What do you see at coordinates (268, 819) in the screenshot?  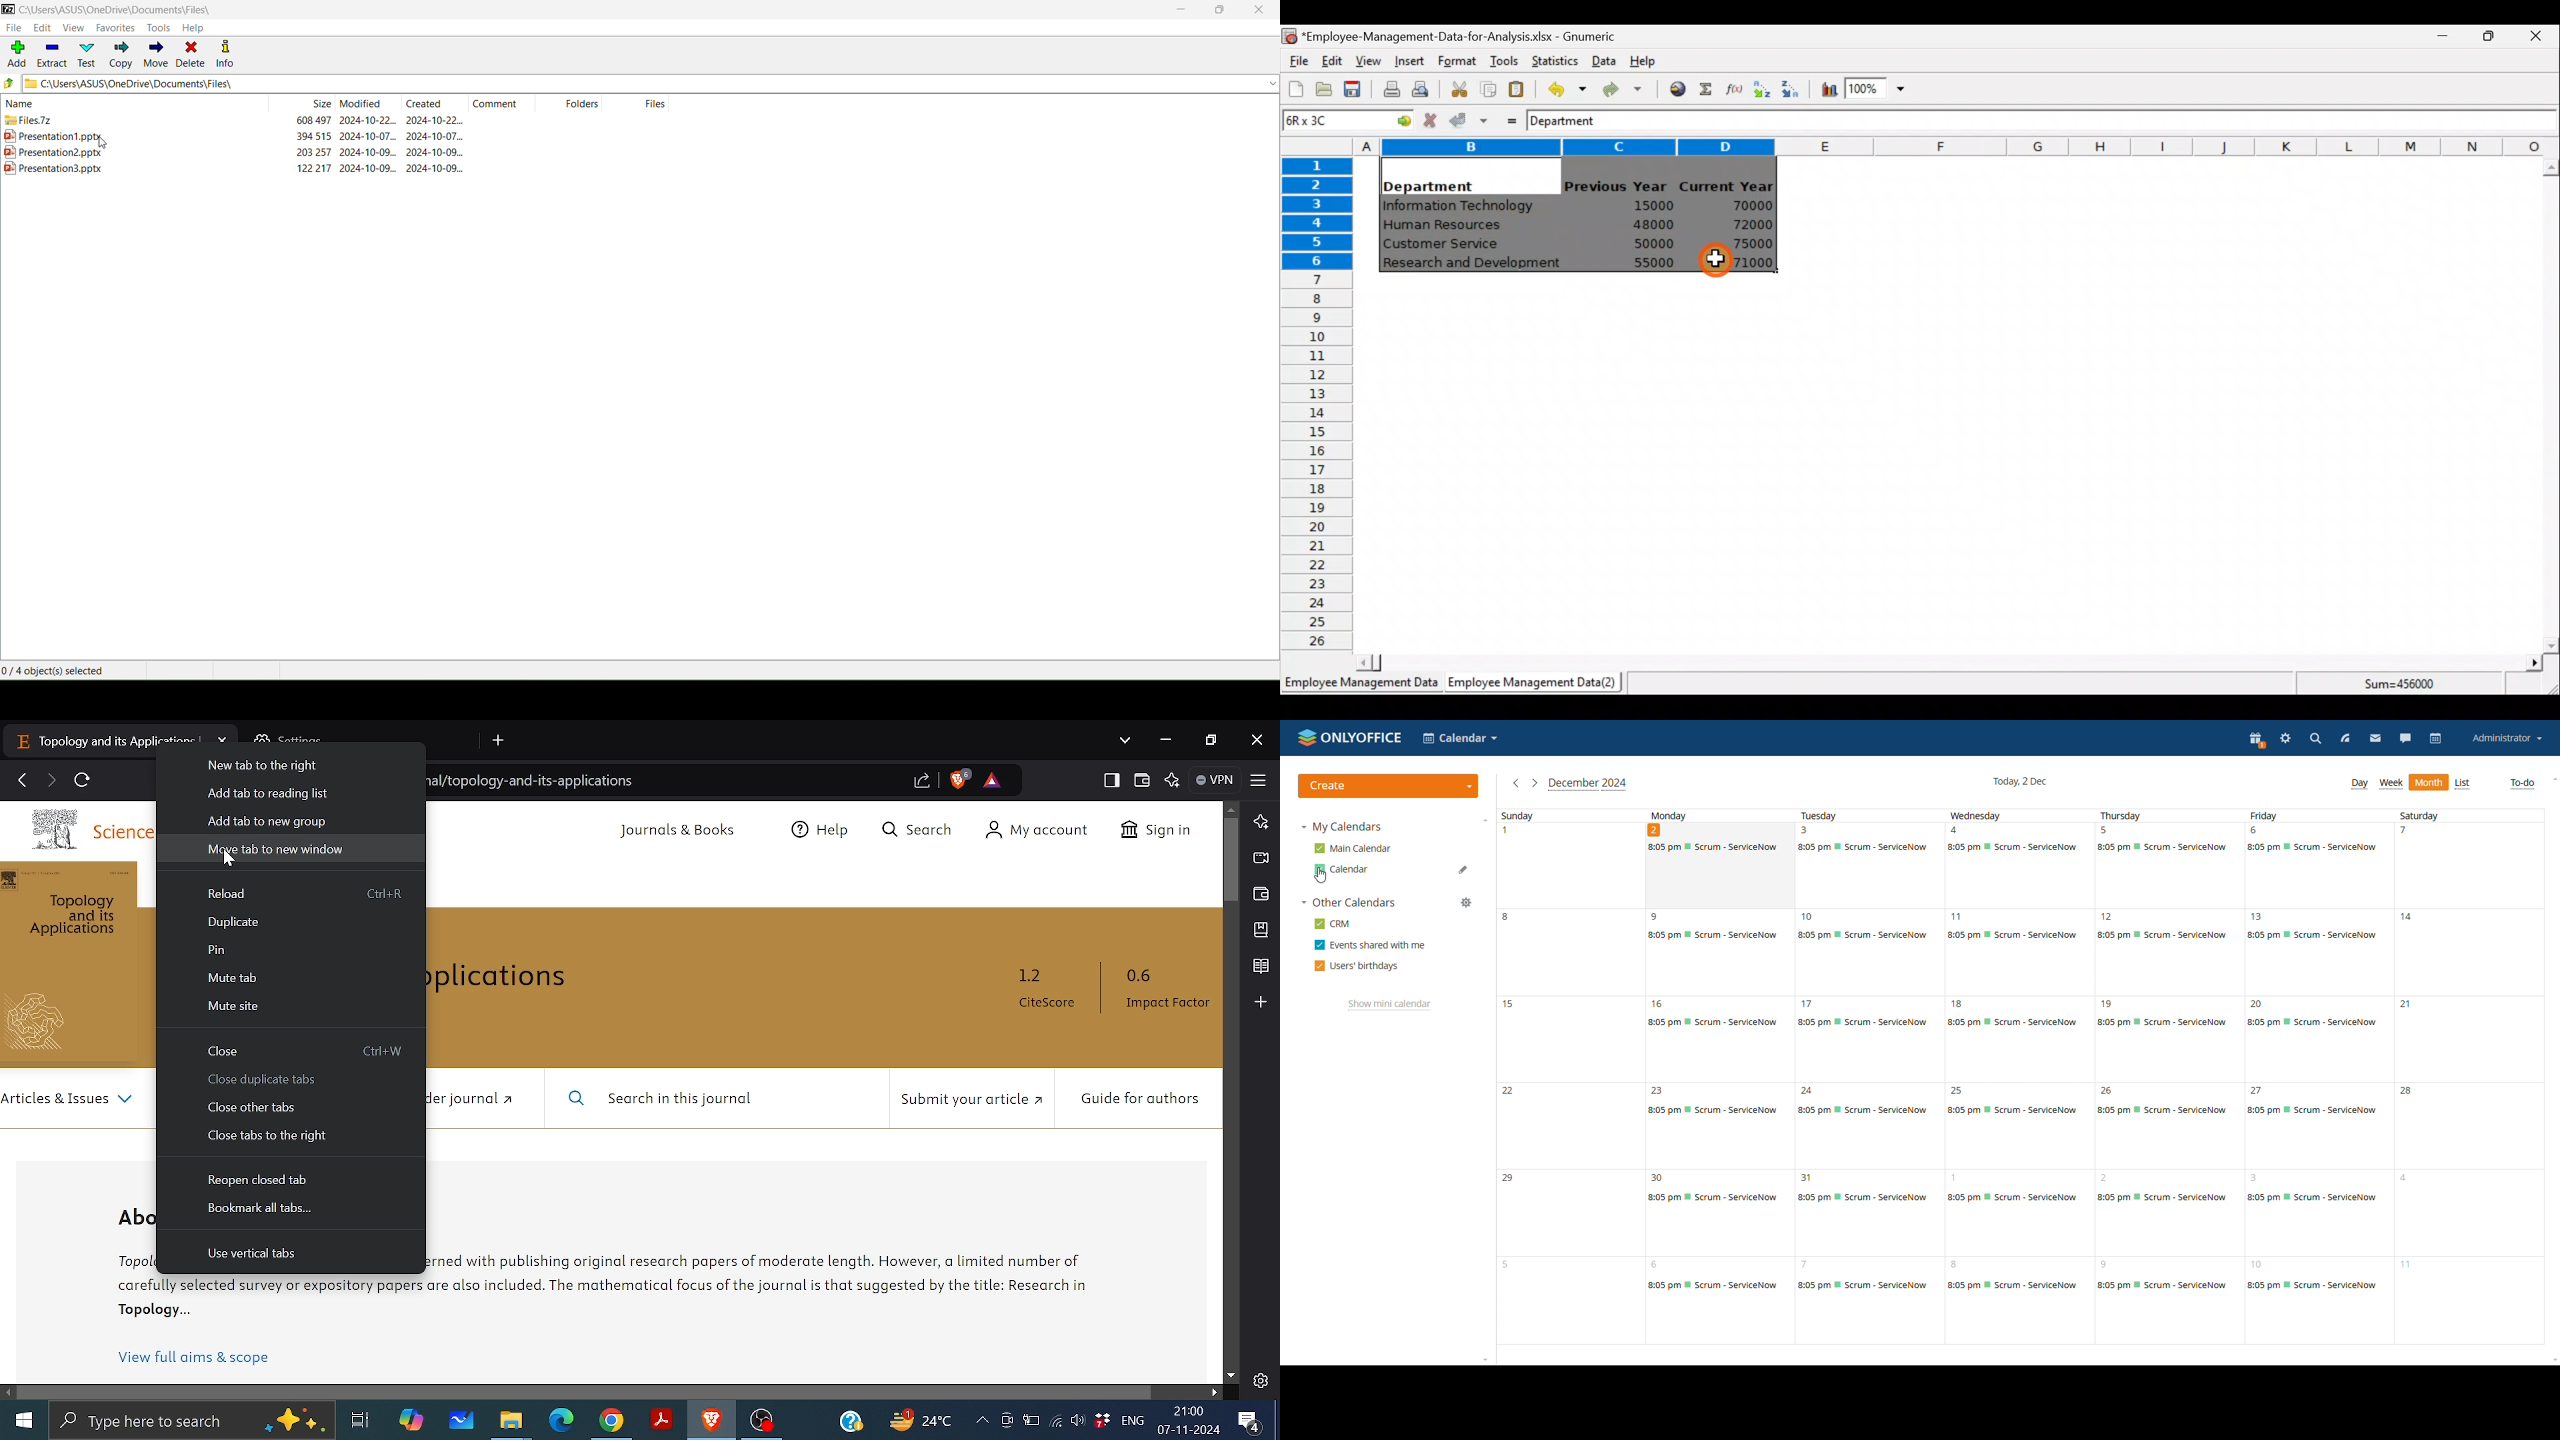 I see `Add tab to new group` at bounding box center [268, 819].